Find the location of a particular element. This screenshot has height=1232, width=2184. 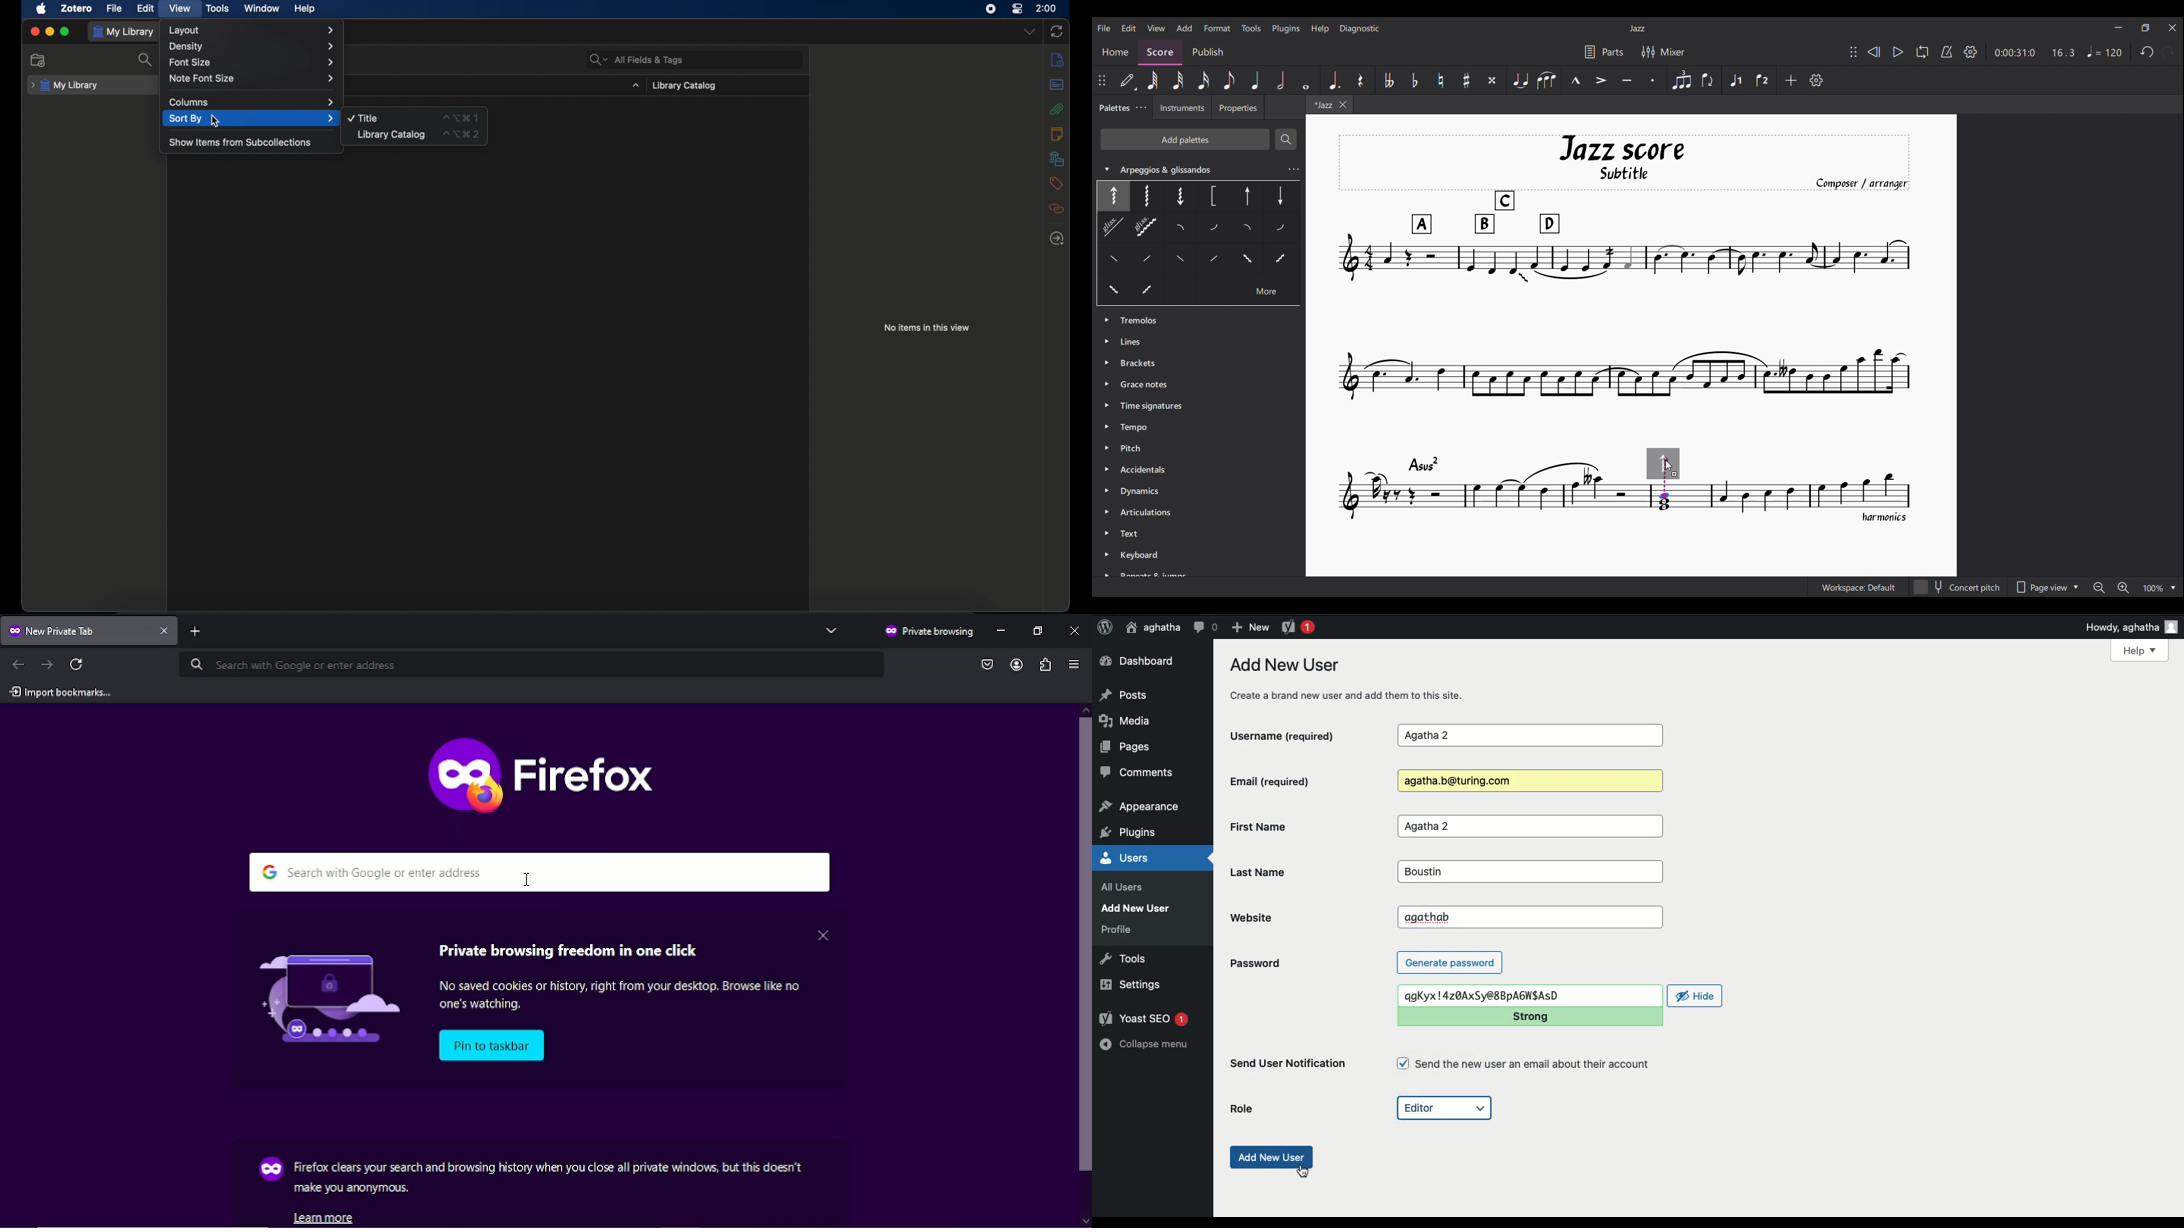

Email (required) is located at coordinates (1296, 781).